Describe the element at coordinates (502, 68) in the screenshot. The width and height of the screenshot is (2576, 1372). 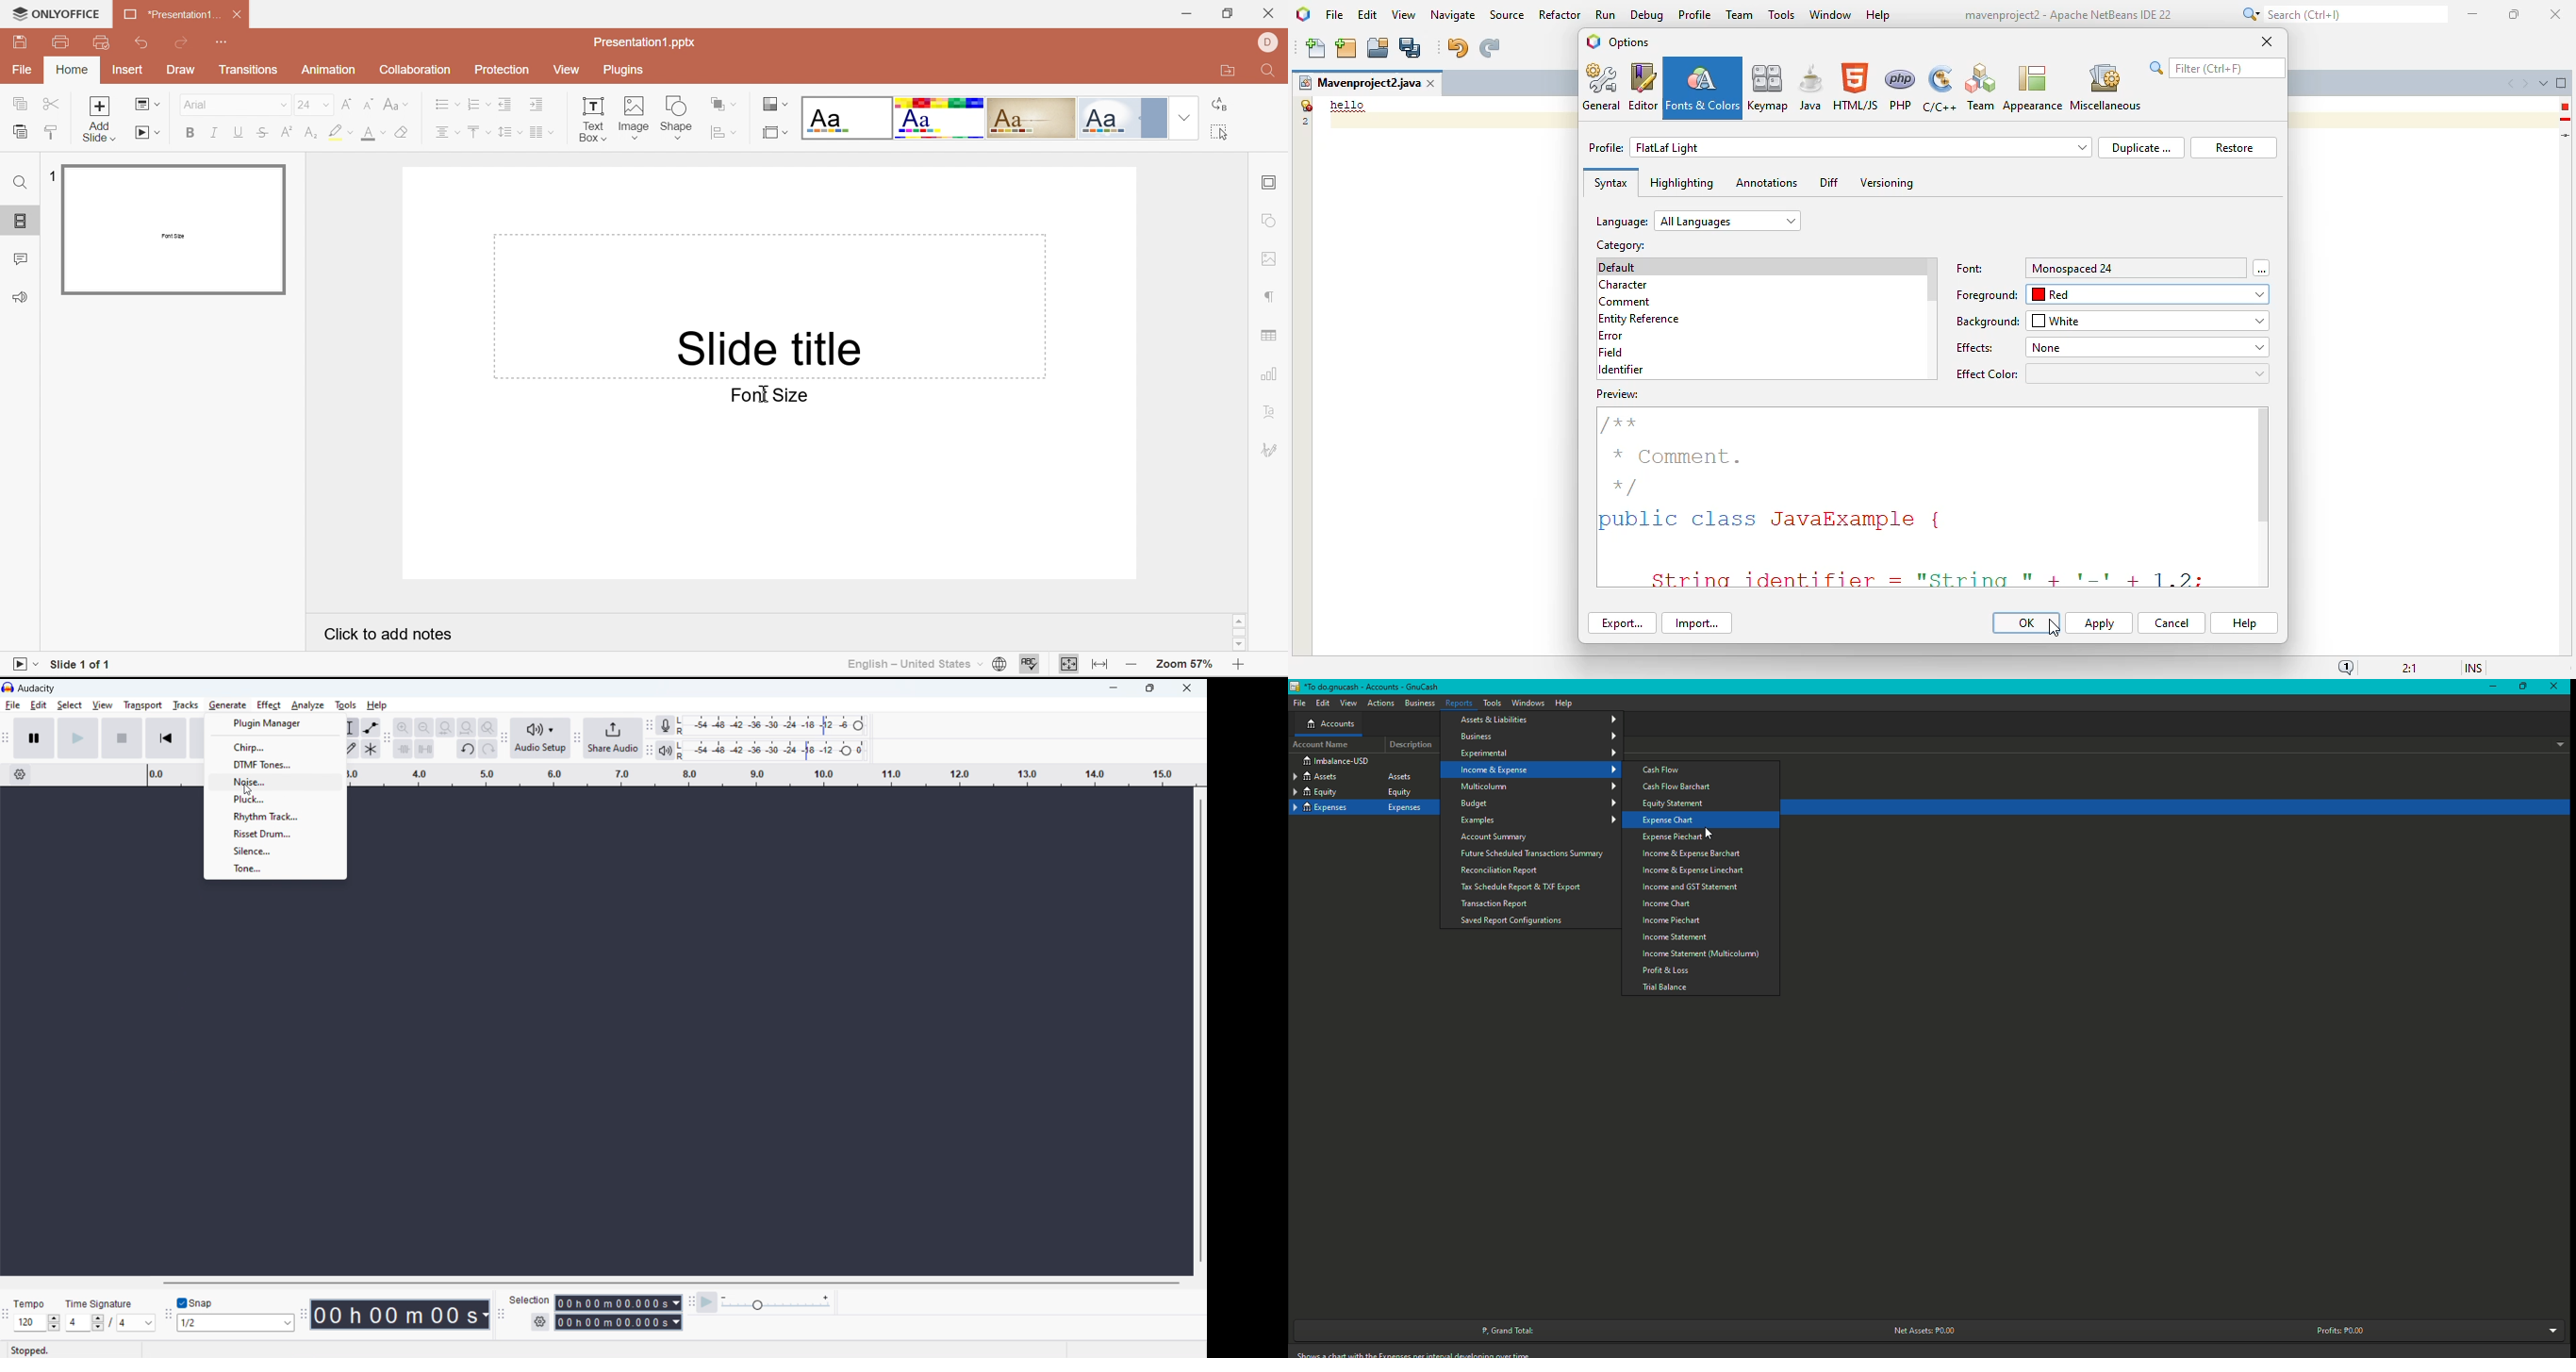
I see `Protection` at that location.